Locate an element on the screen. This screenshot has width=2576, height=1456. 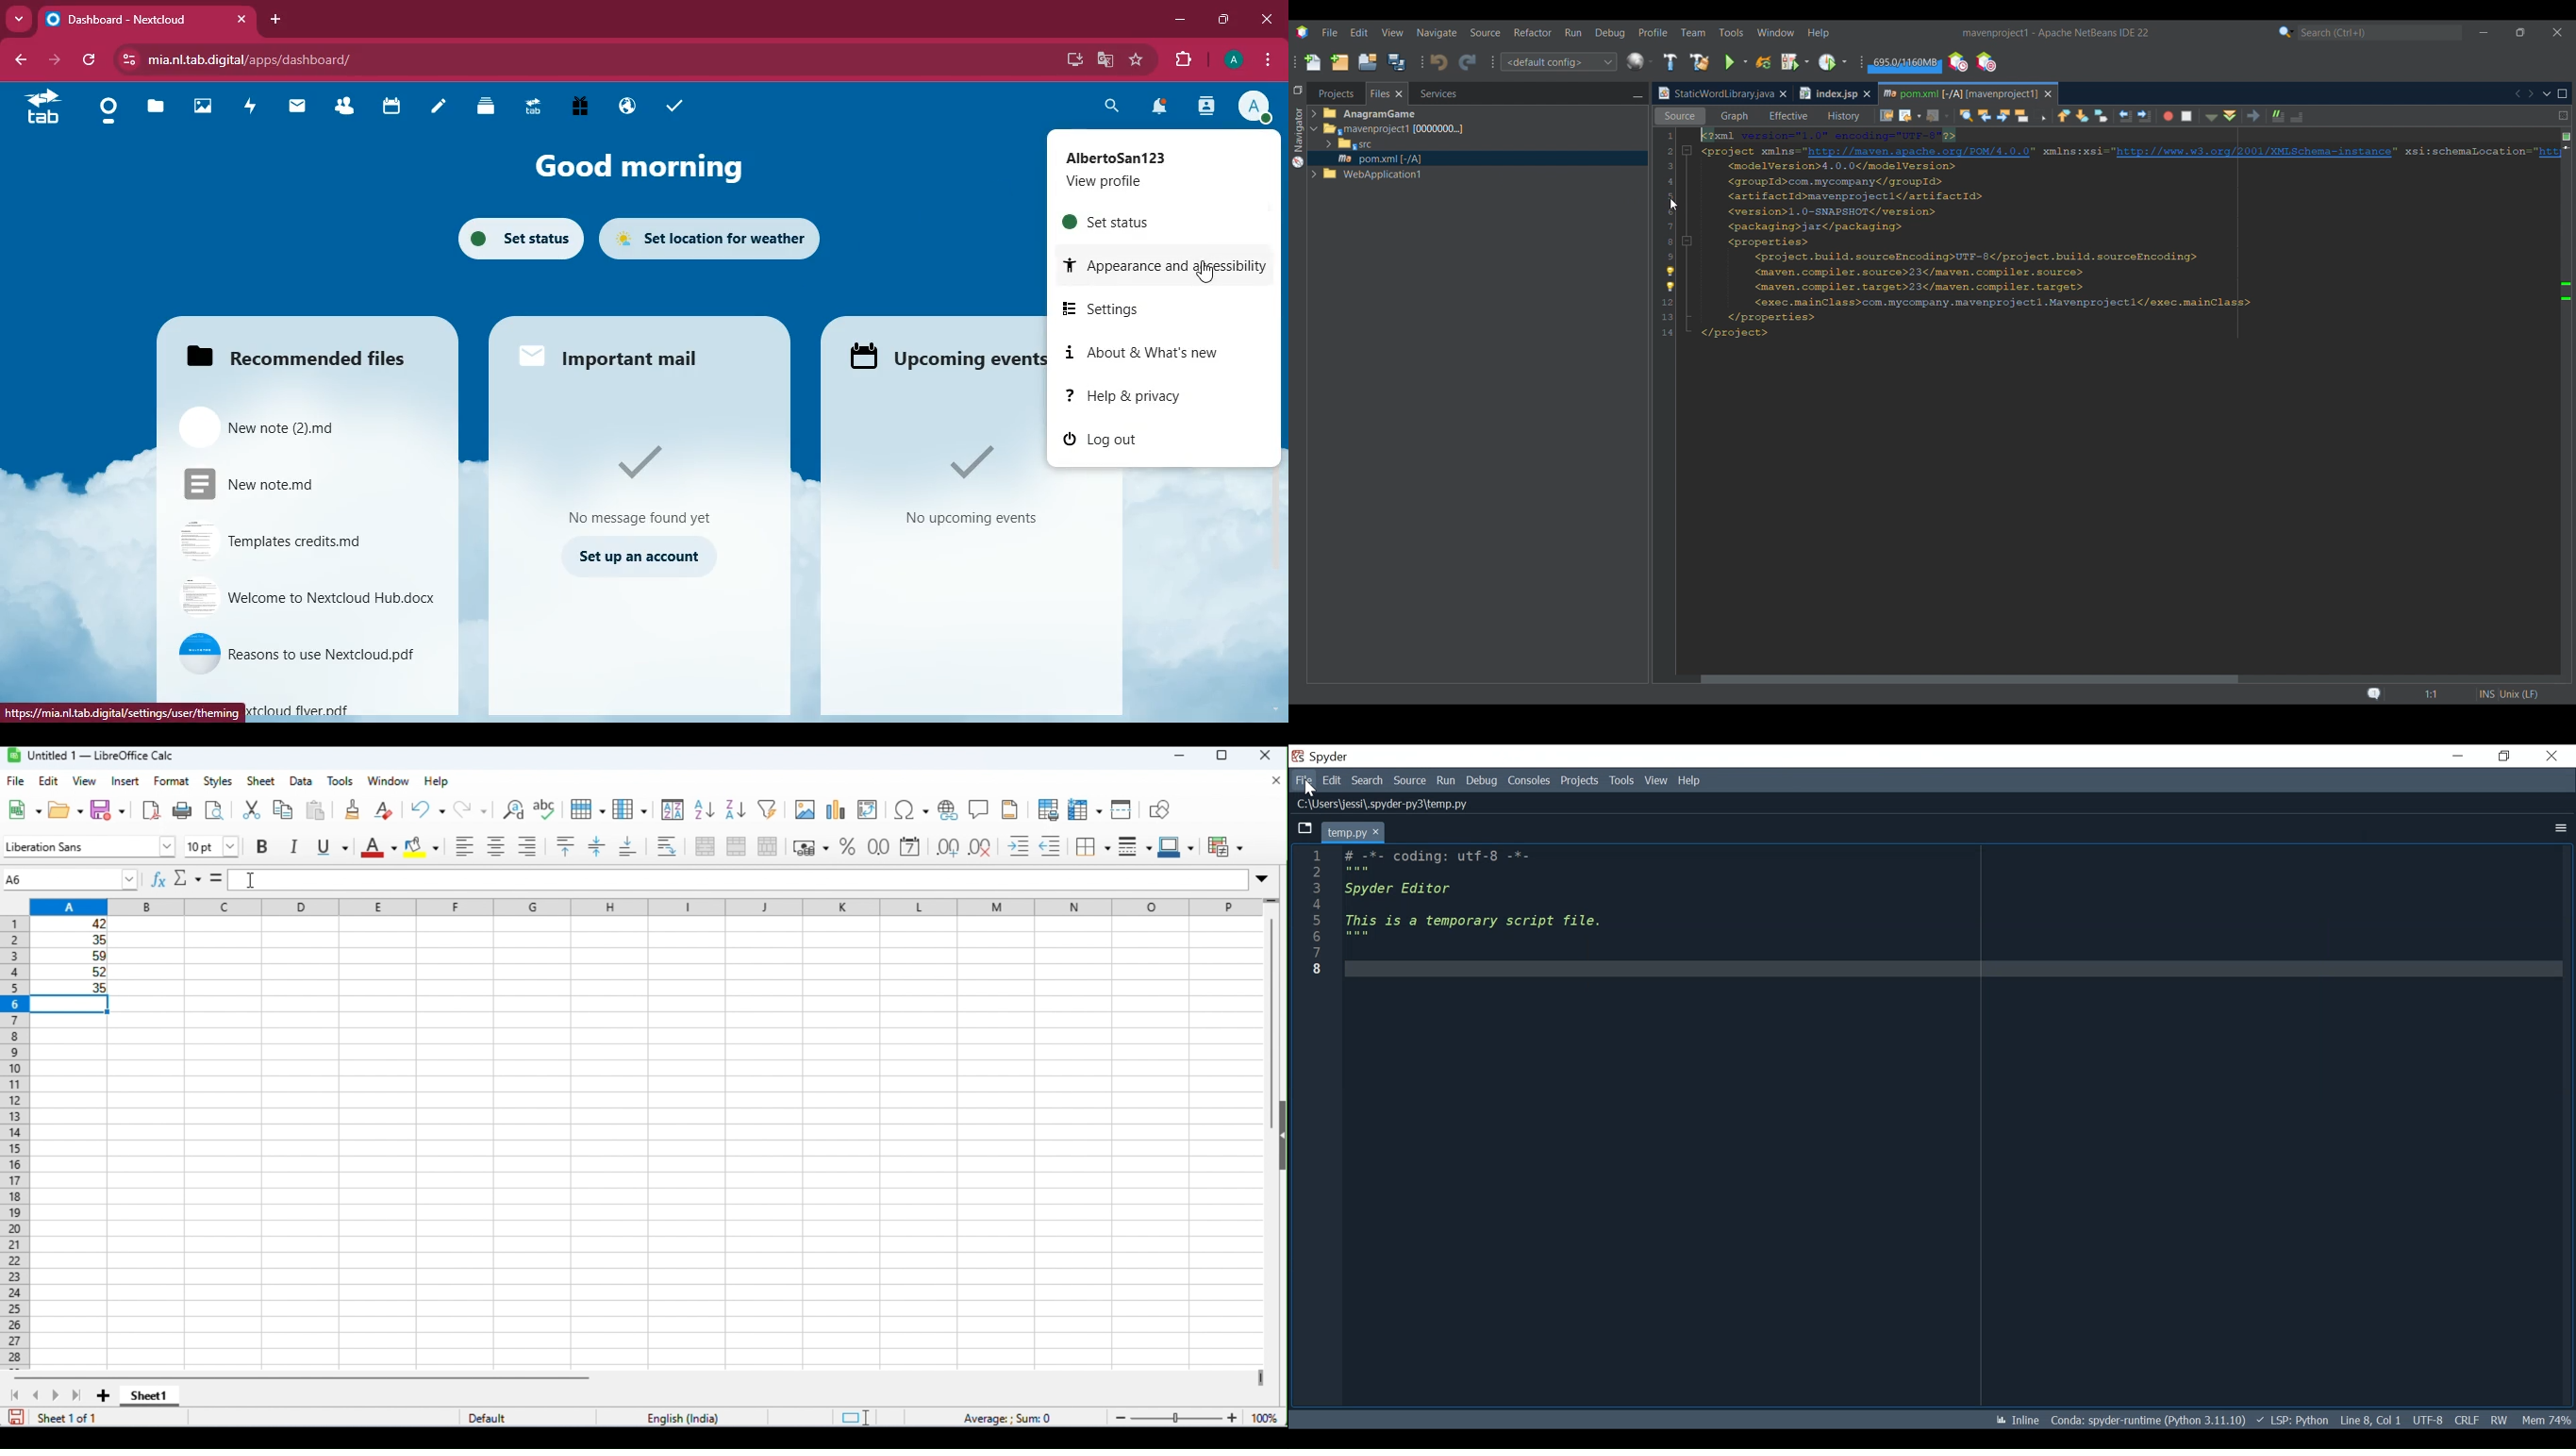
selected cell is located at coordinates (71, 1006).